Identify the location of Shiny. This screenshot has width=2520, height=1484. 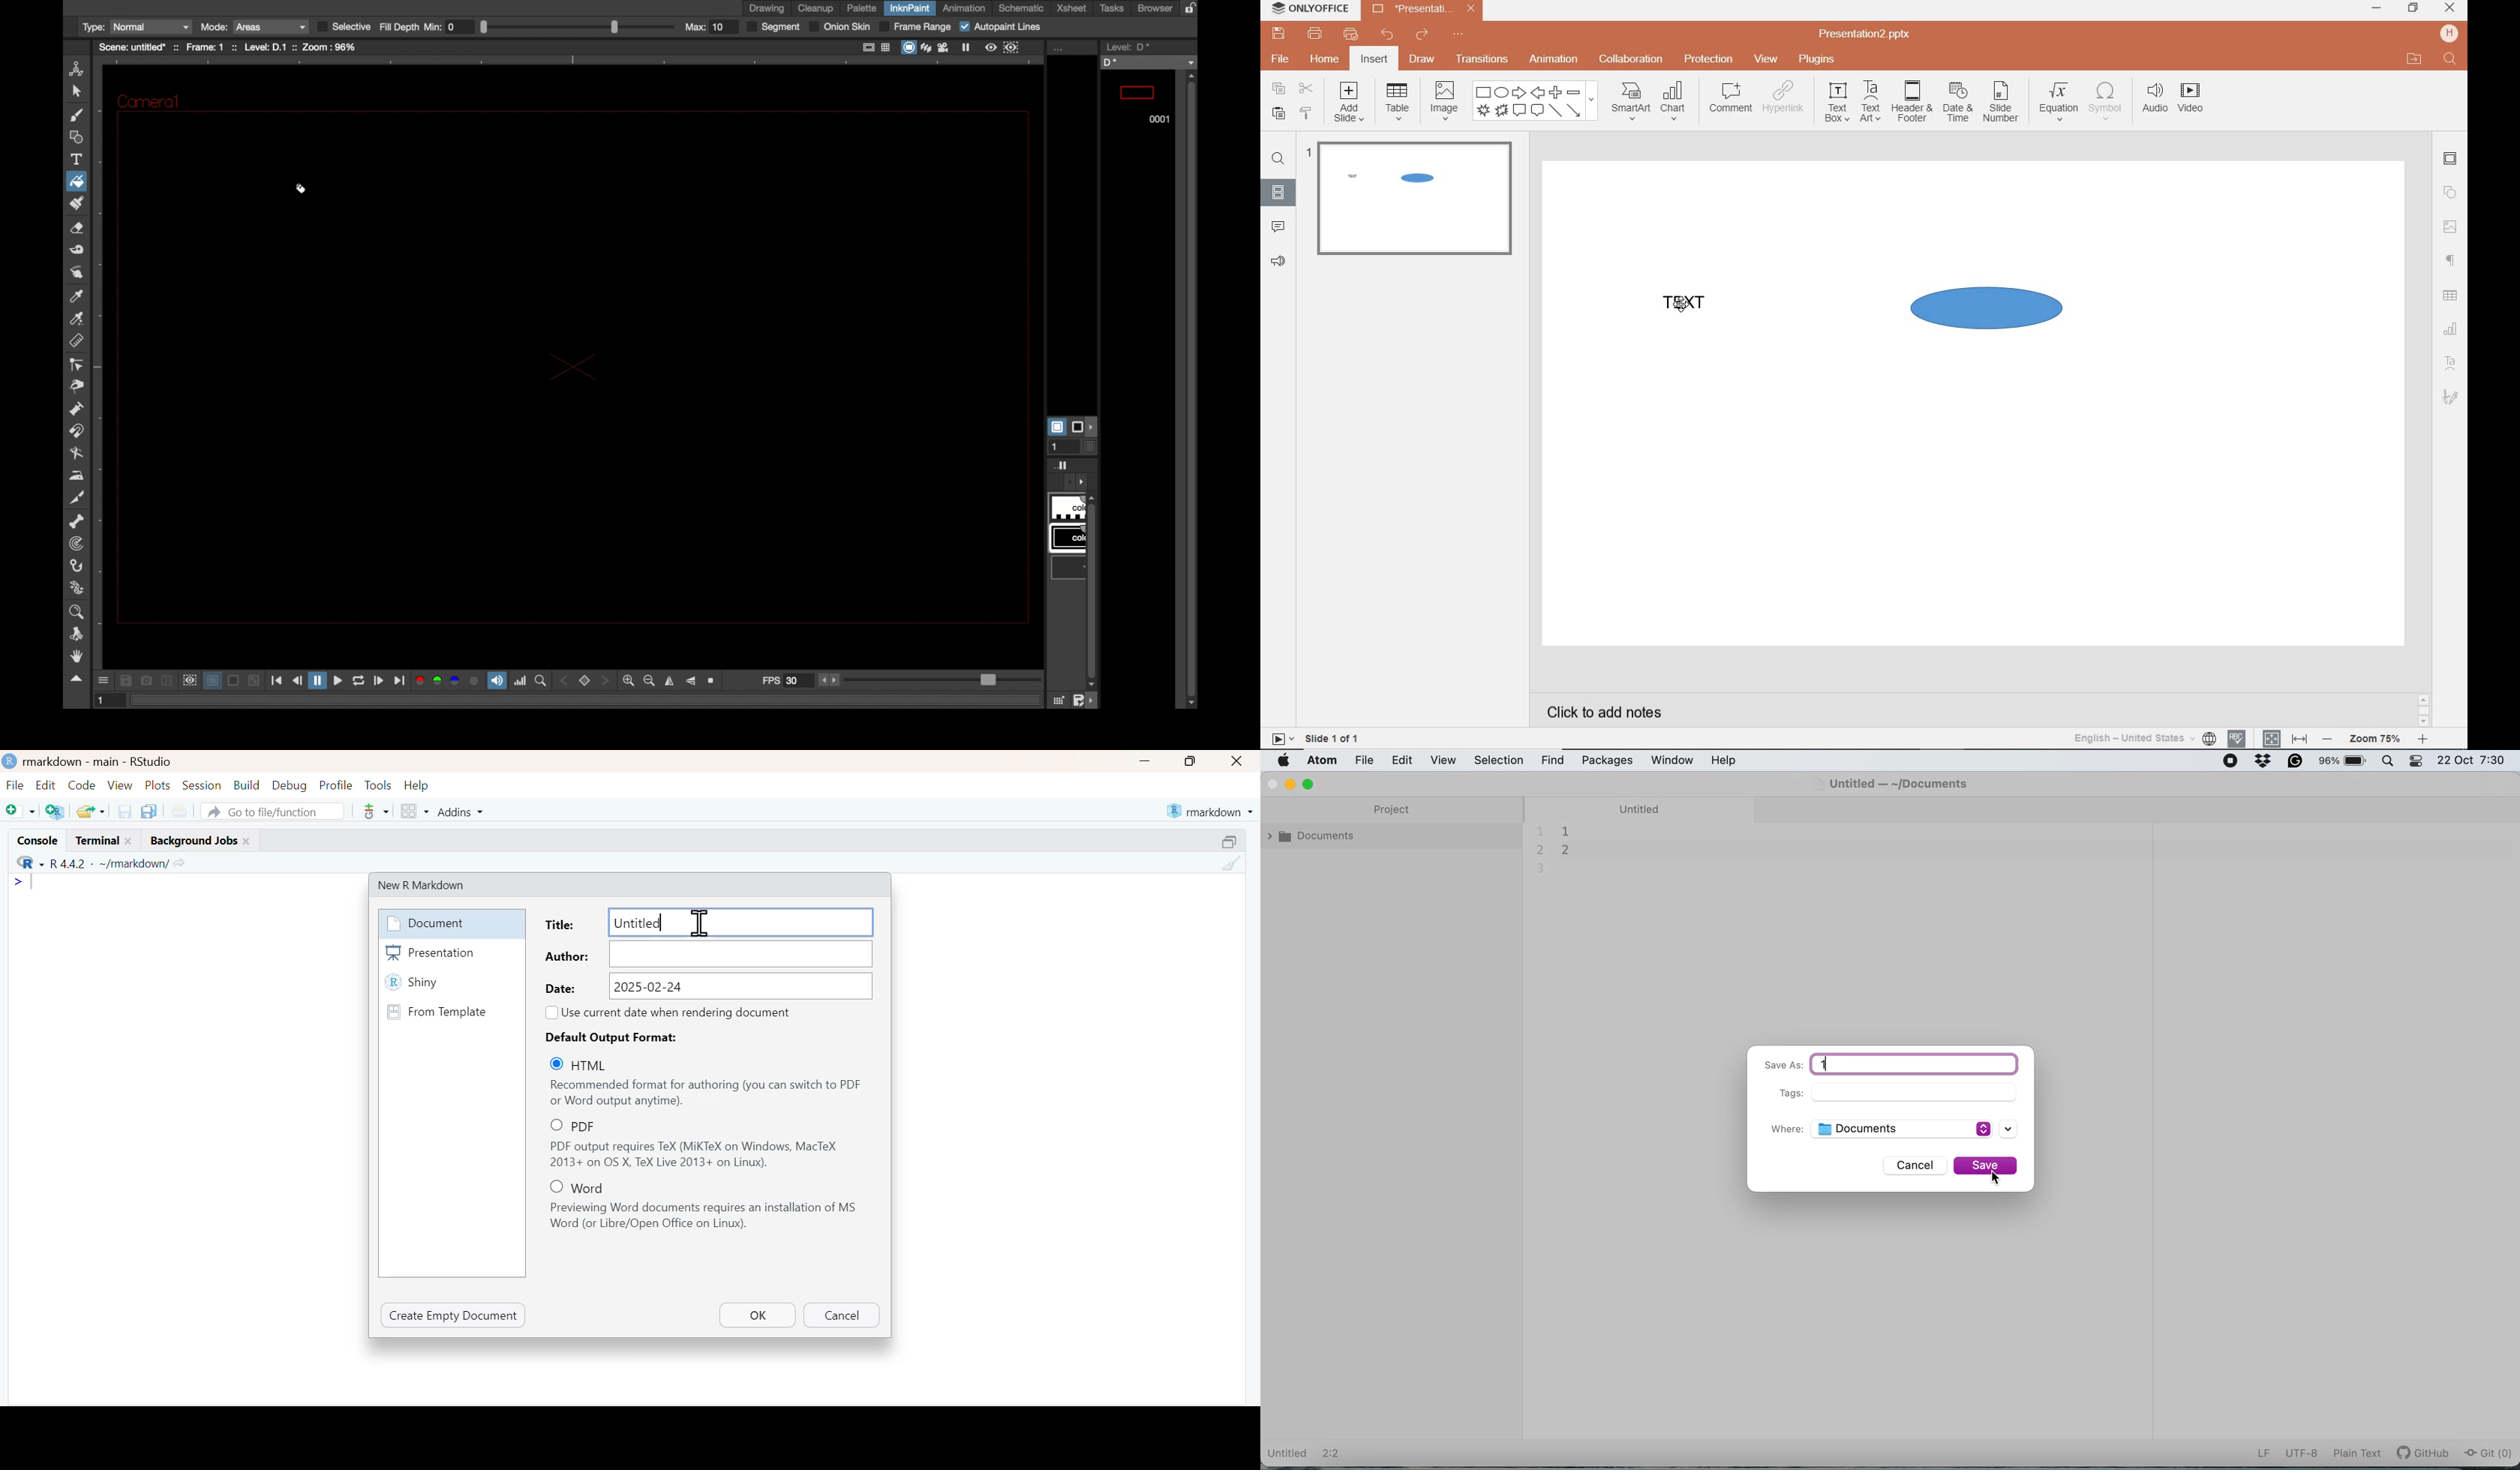
(451, 984).